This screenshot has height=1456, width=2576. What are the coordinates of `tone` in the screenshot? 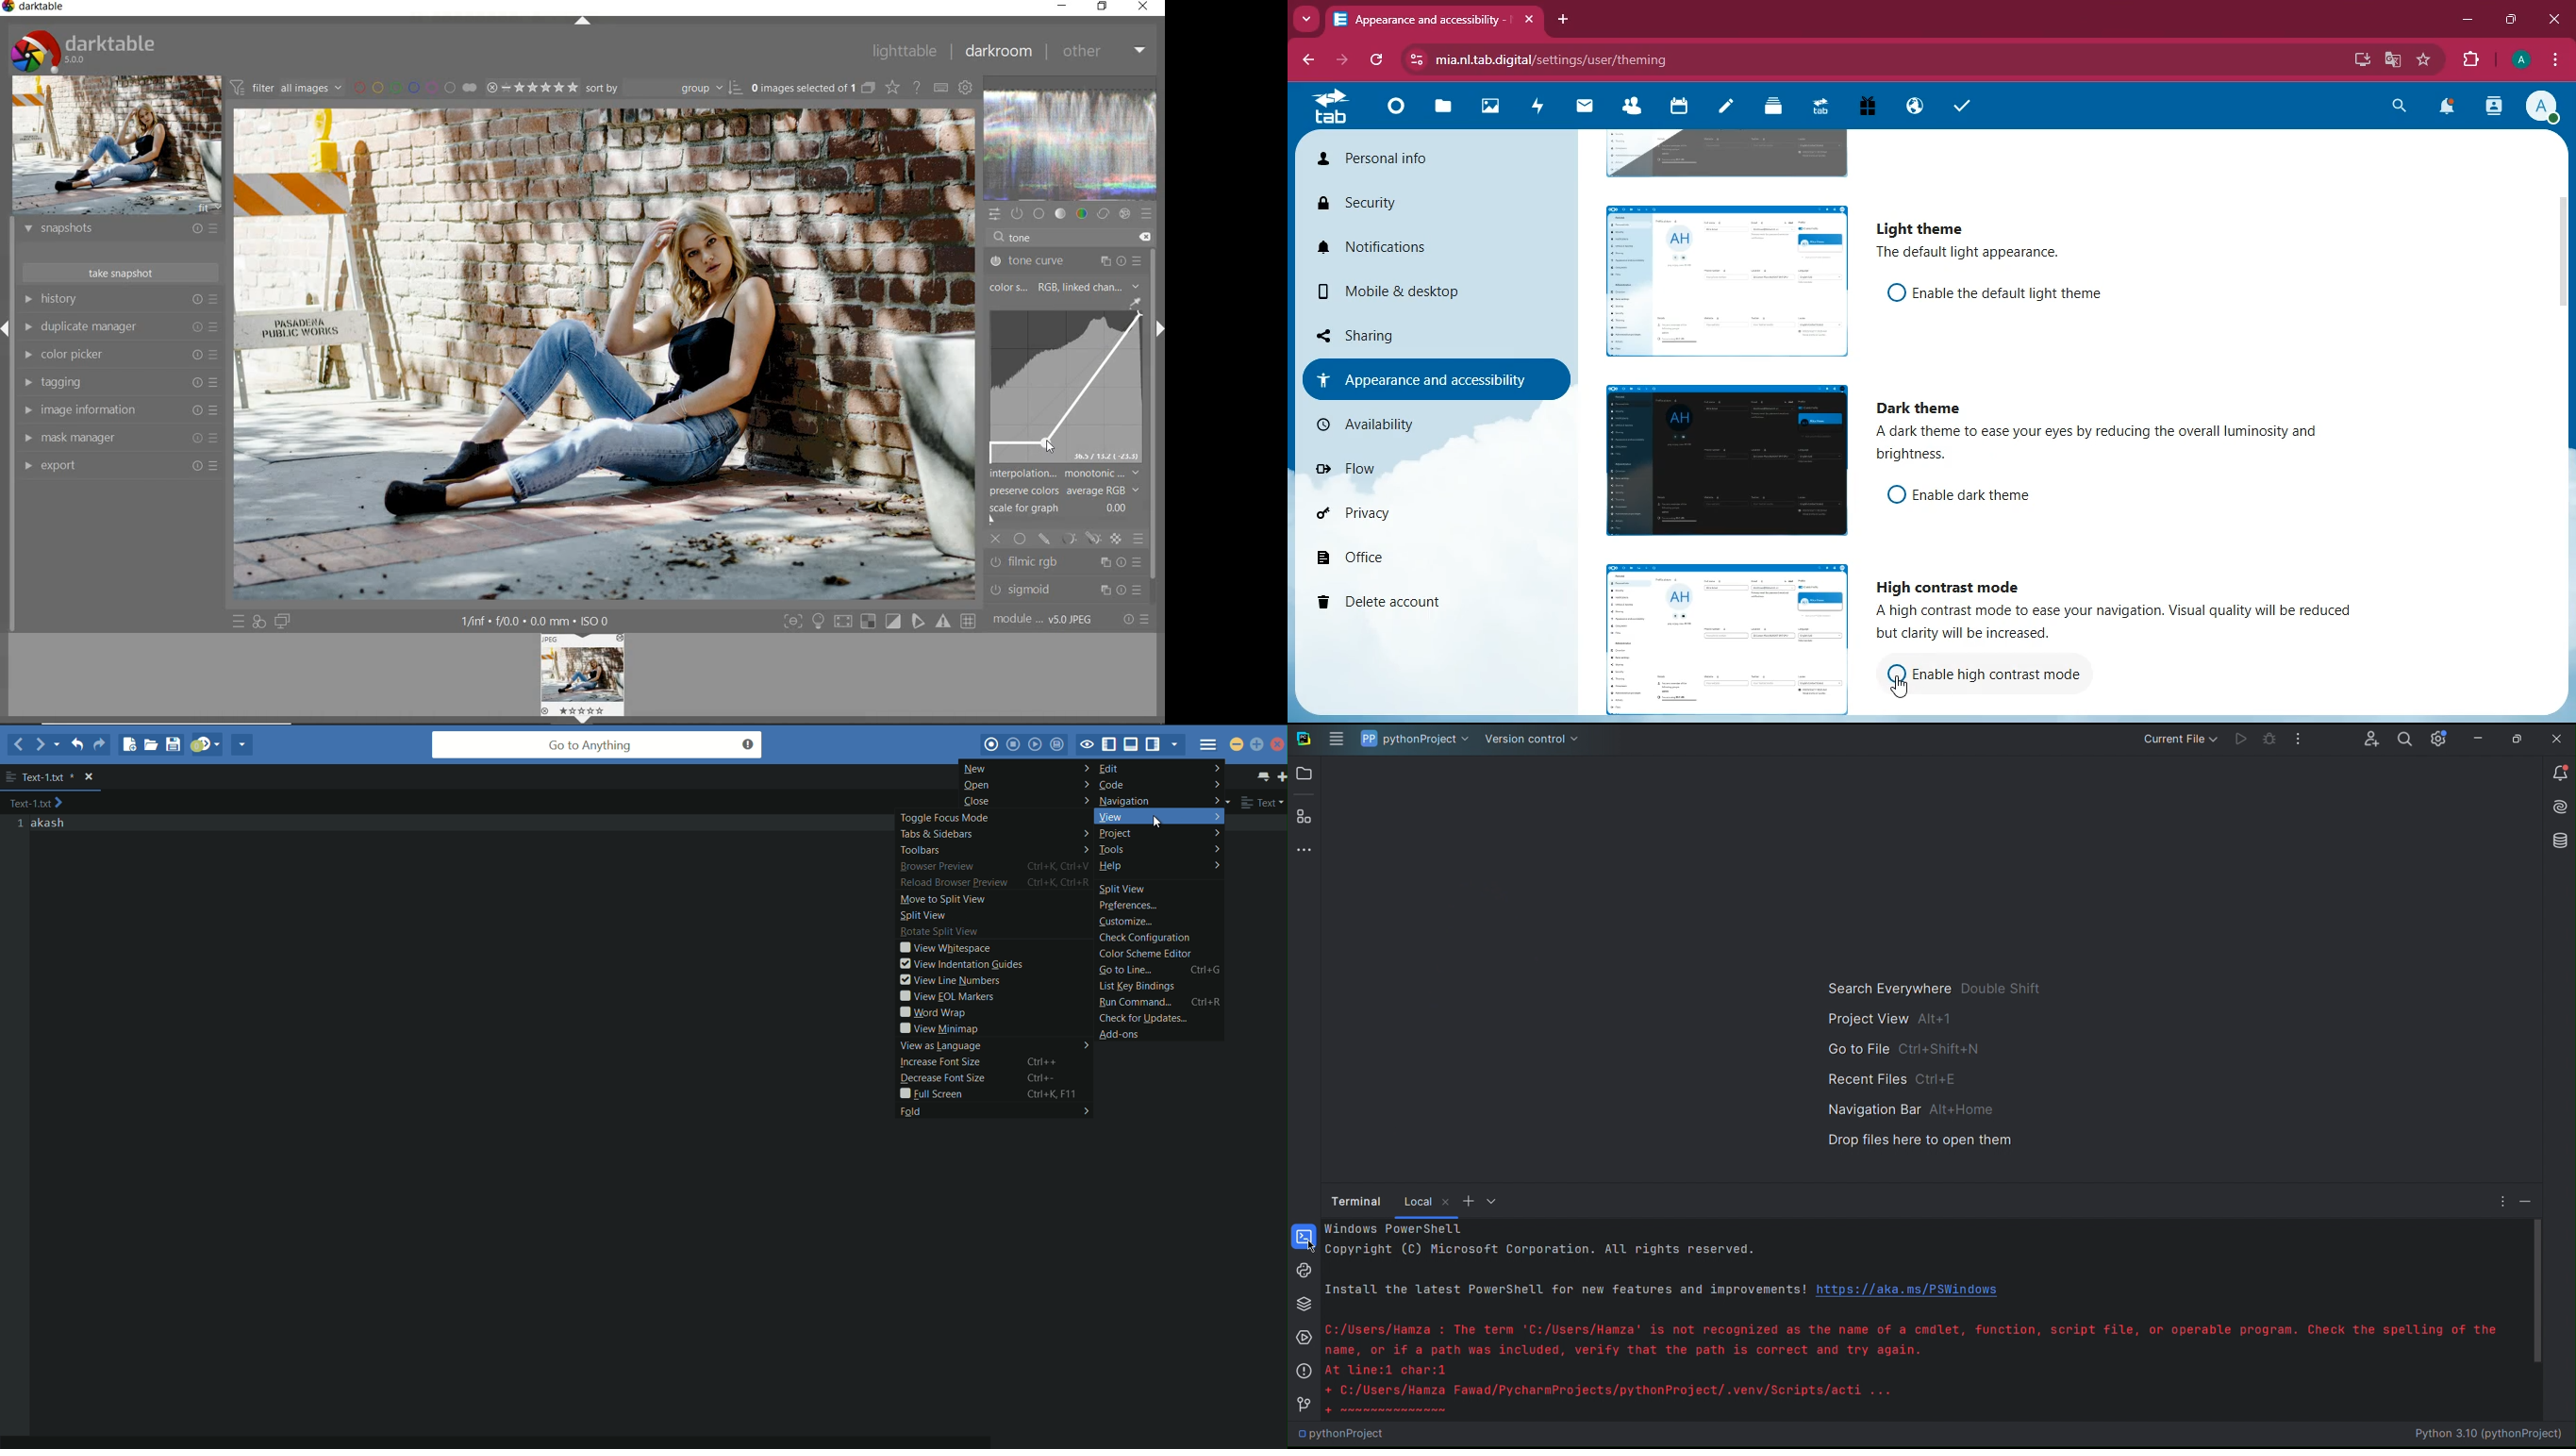 It's located at (1023, 237).